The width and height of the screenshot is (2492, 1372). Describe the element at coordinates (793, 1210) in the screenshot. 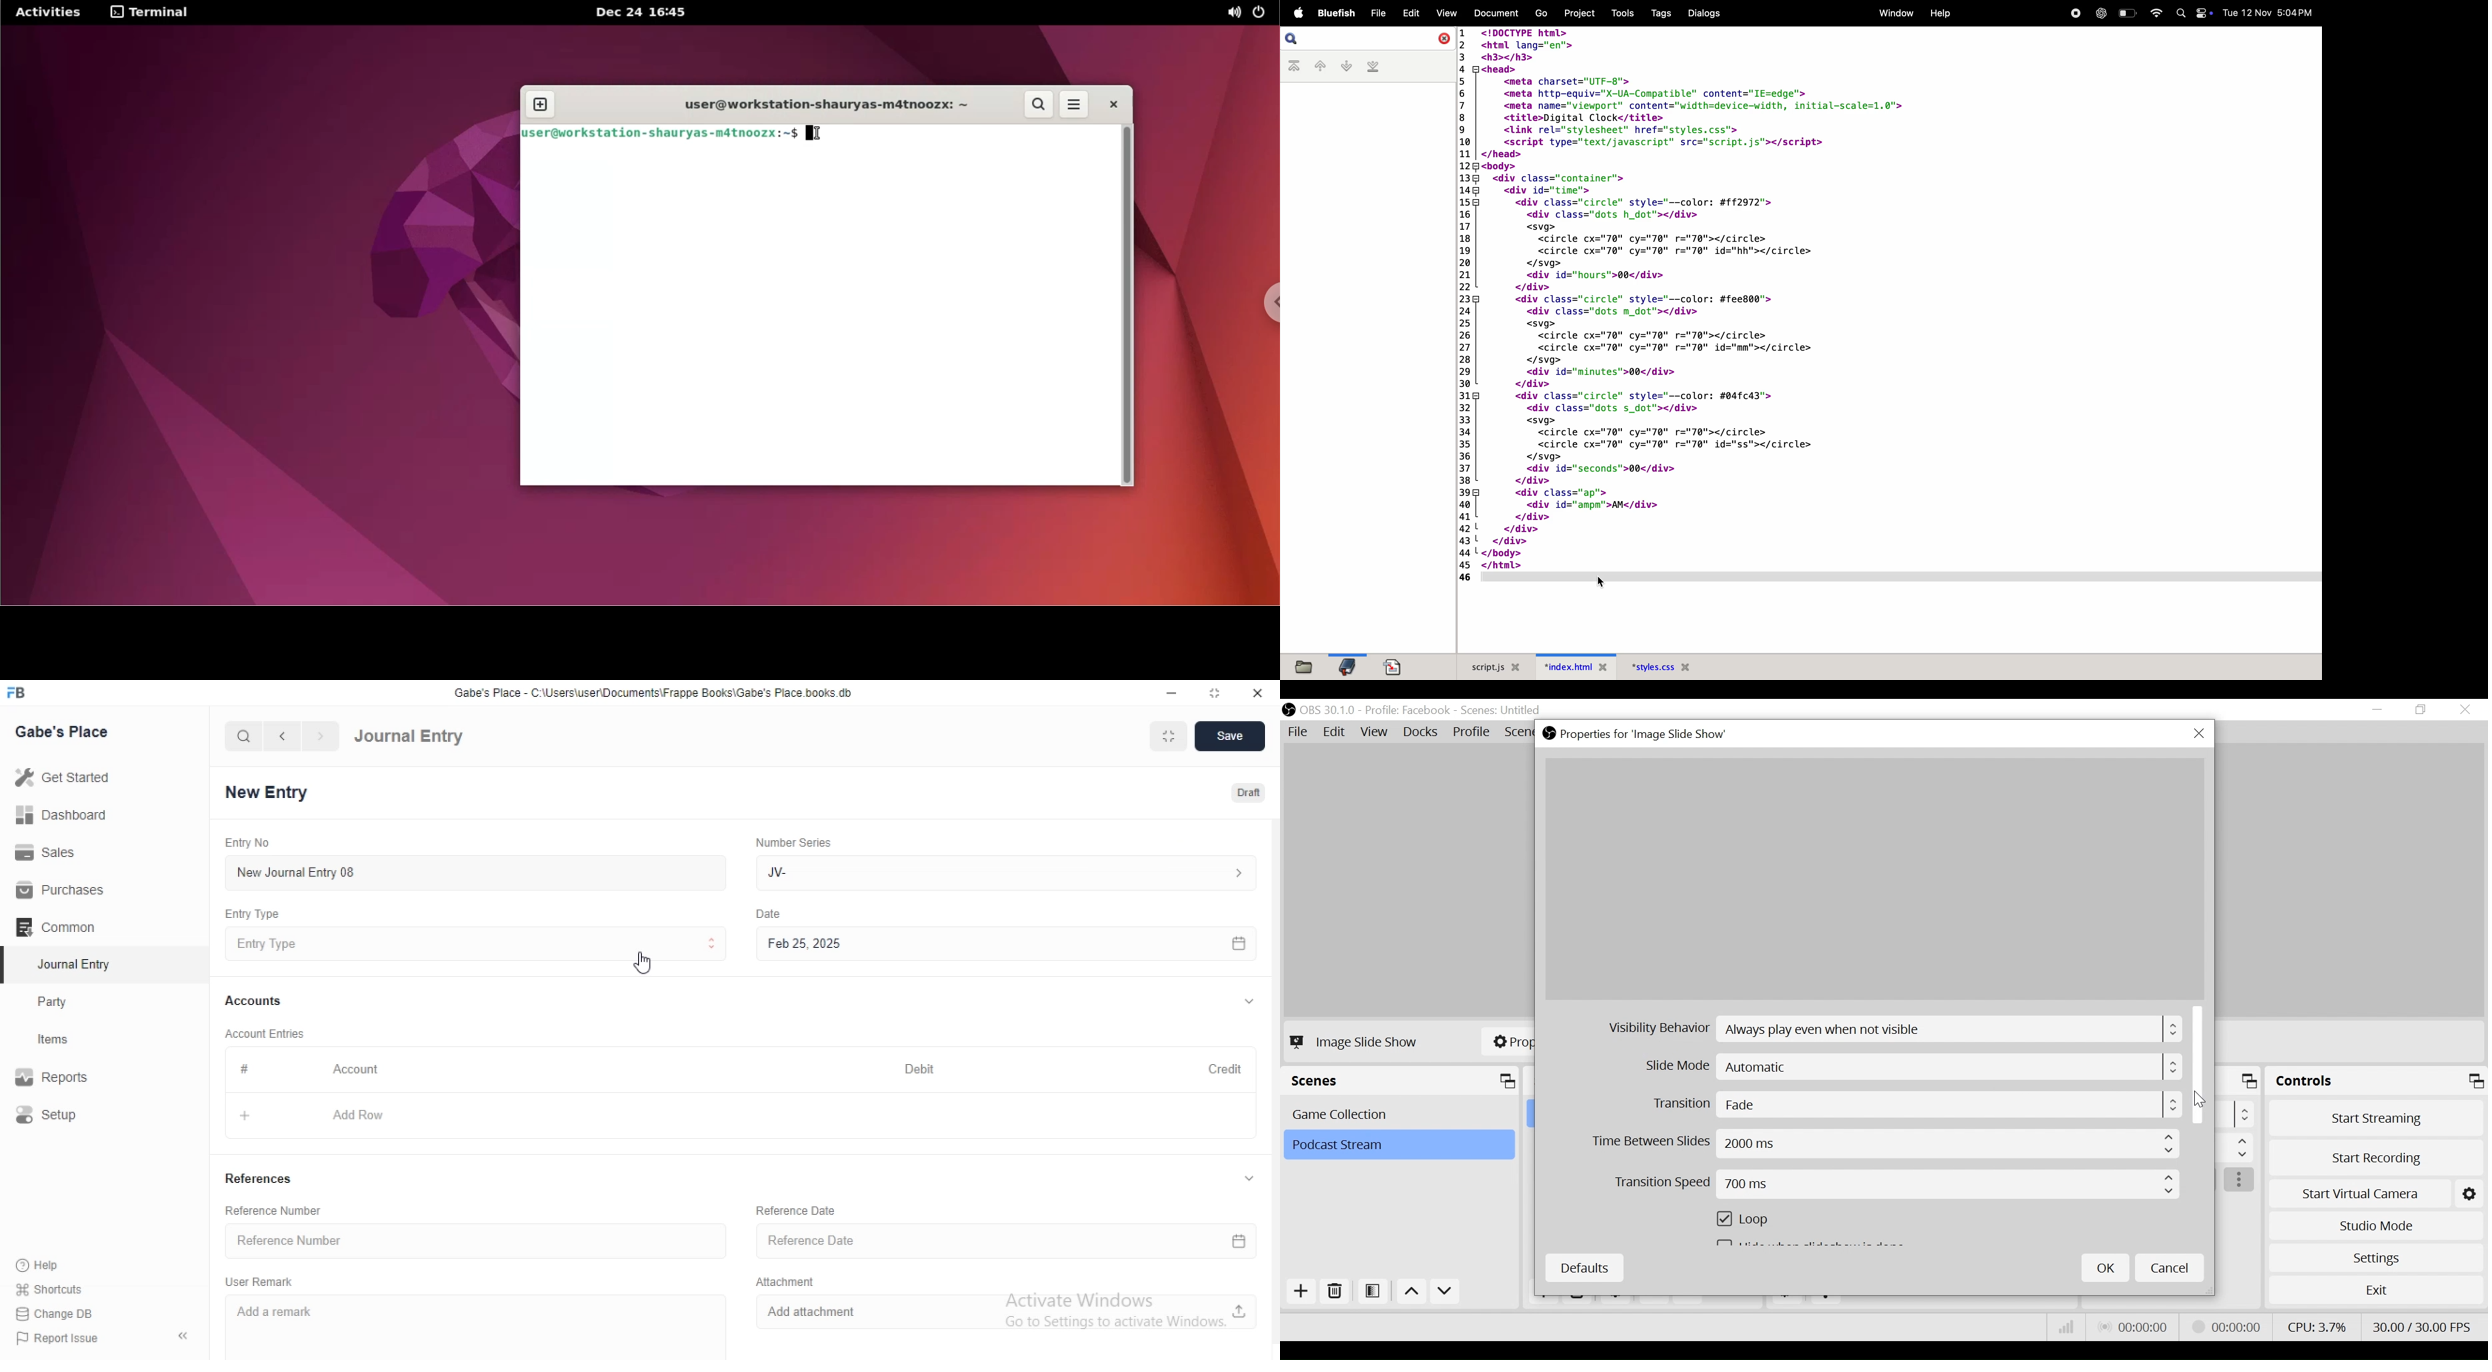

I see `Reference Date` at that location.